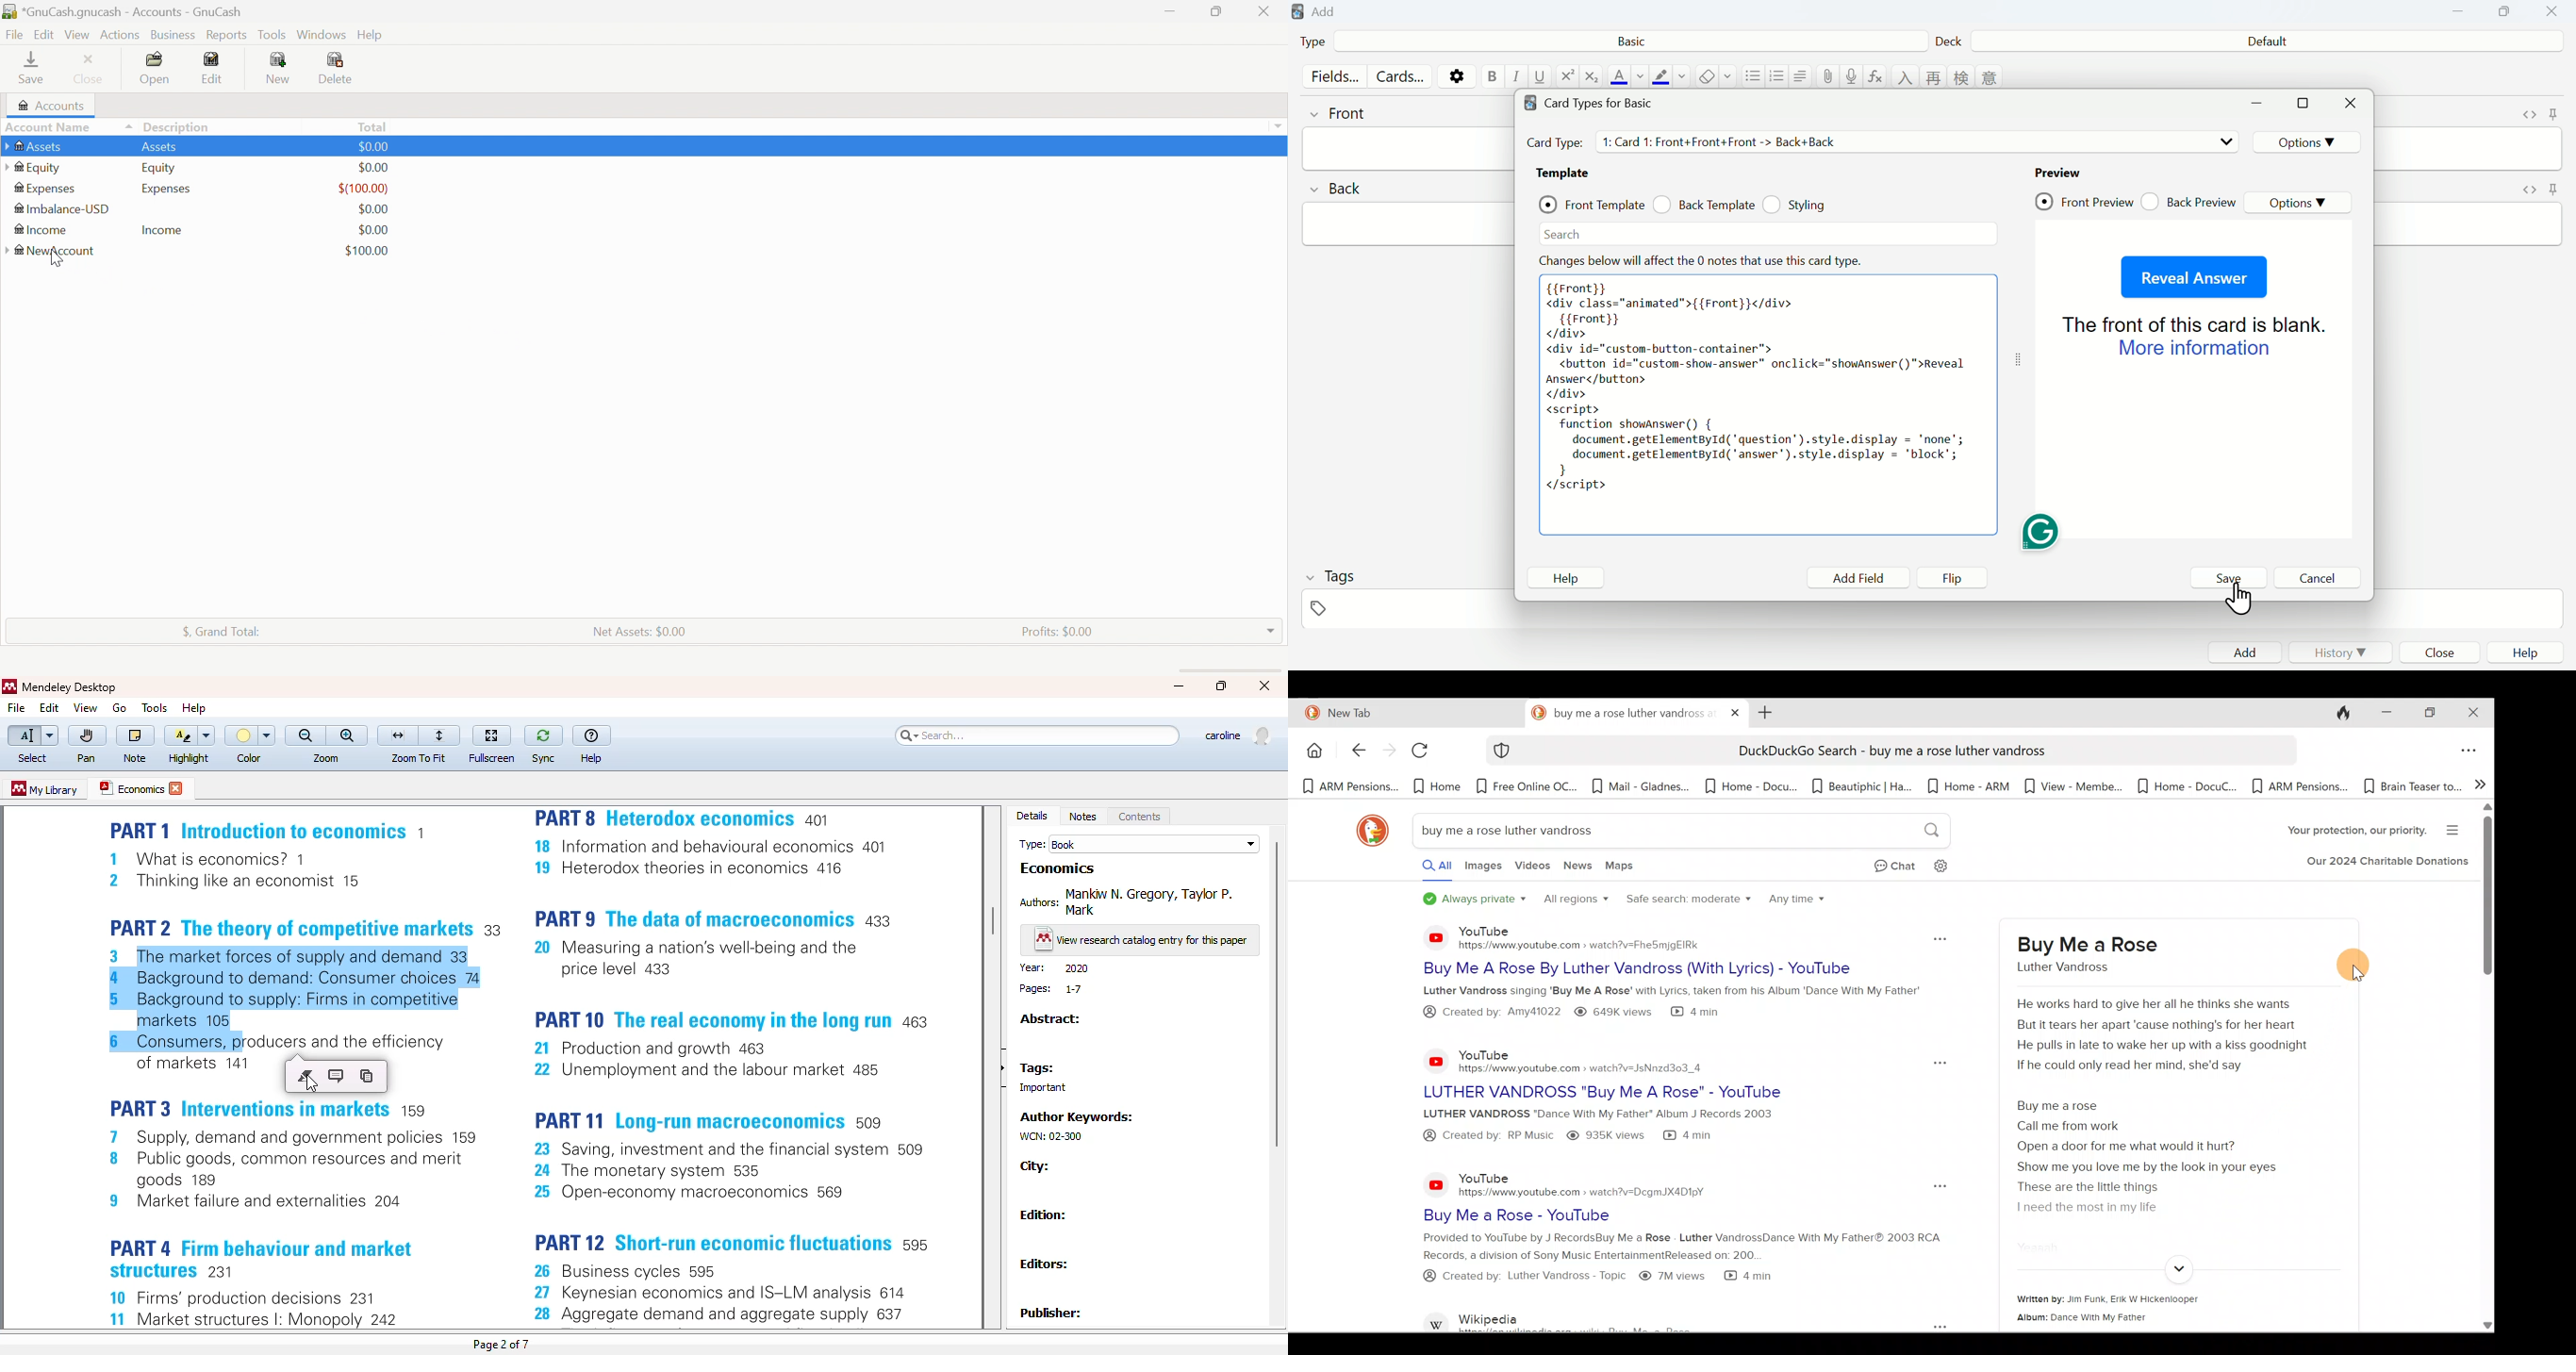 The width and height of the screenshot is (2576, 1372). What do you see at coordinates (152, 70) in the screenshot?
I see `Open` at bounding box center [152, 70].